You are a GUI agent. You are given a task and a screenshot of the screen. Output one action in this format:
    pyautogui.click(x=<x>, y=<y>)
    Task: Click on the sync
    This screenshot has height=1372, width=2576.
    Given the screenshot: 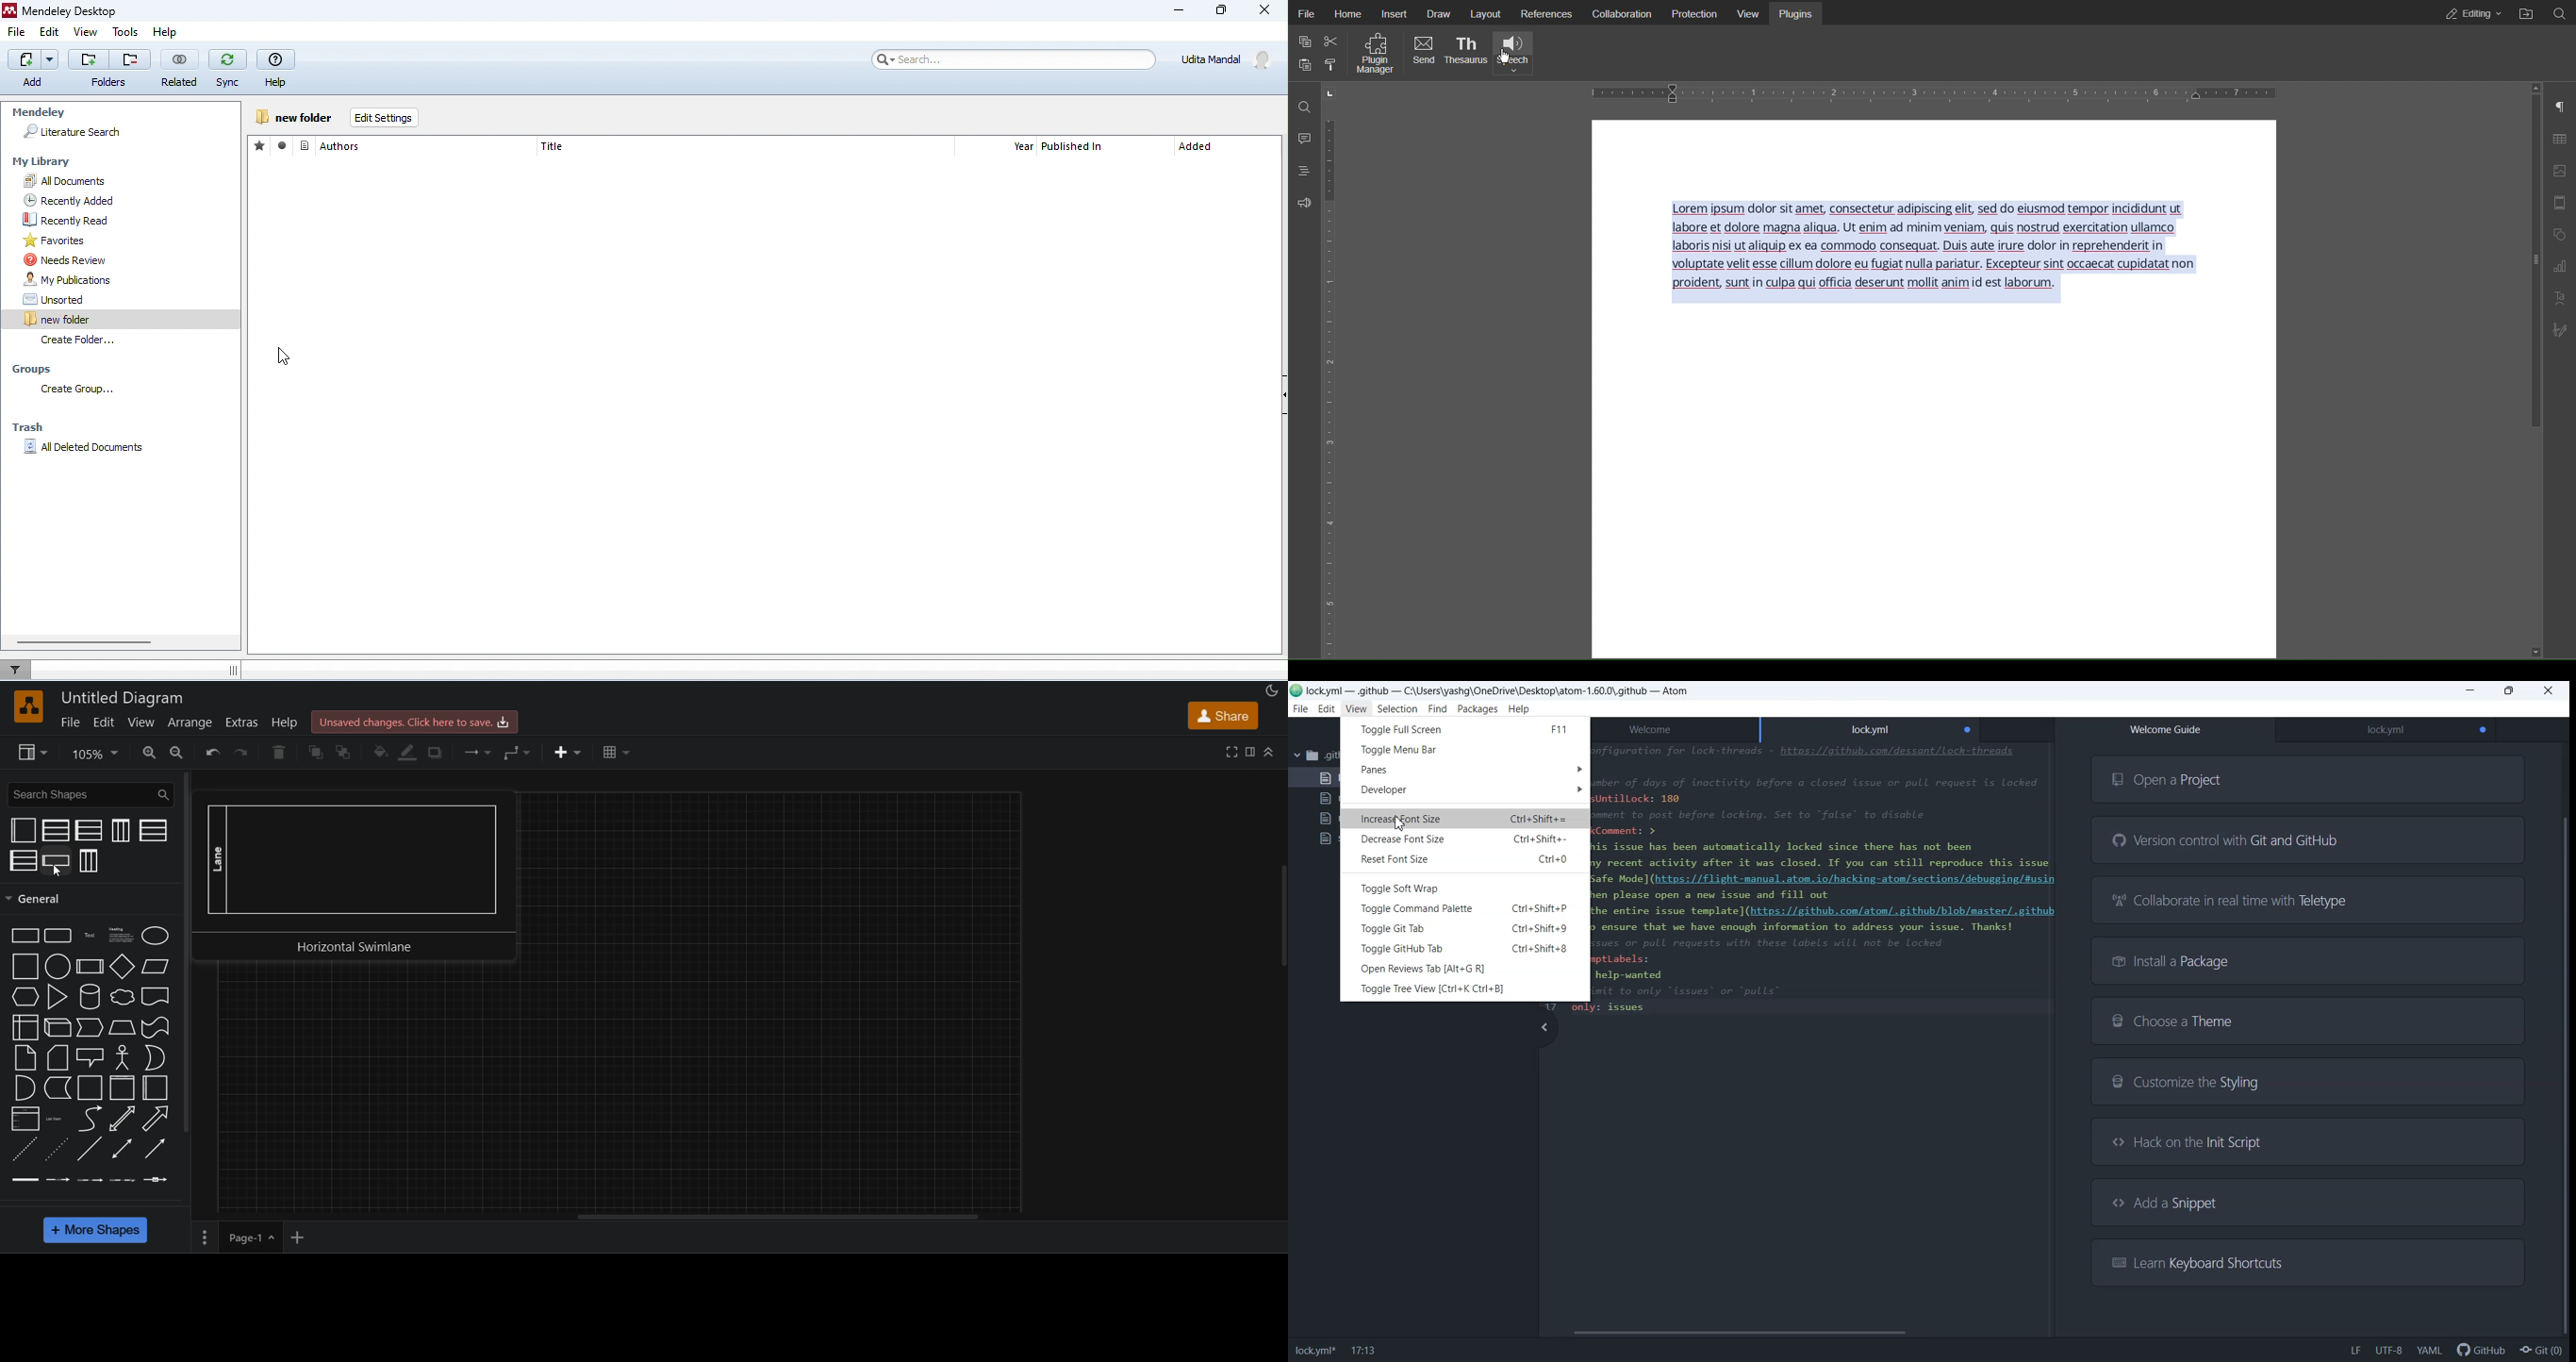 What is the action you would take?
    pyautogui.click(x=227, y=69)
    